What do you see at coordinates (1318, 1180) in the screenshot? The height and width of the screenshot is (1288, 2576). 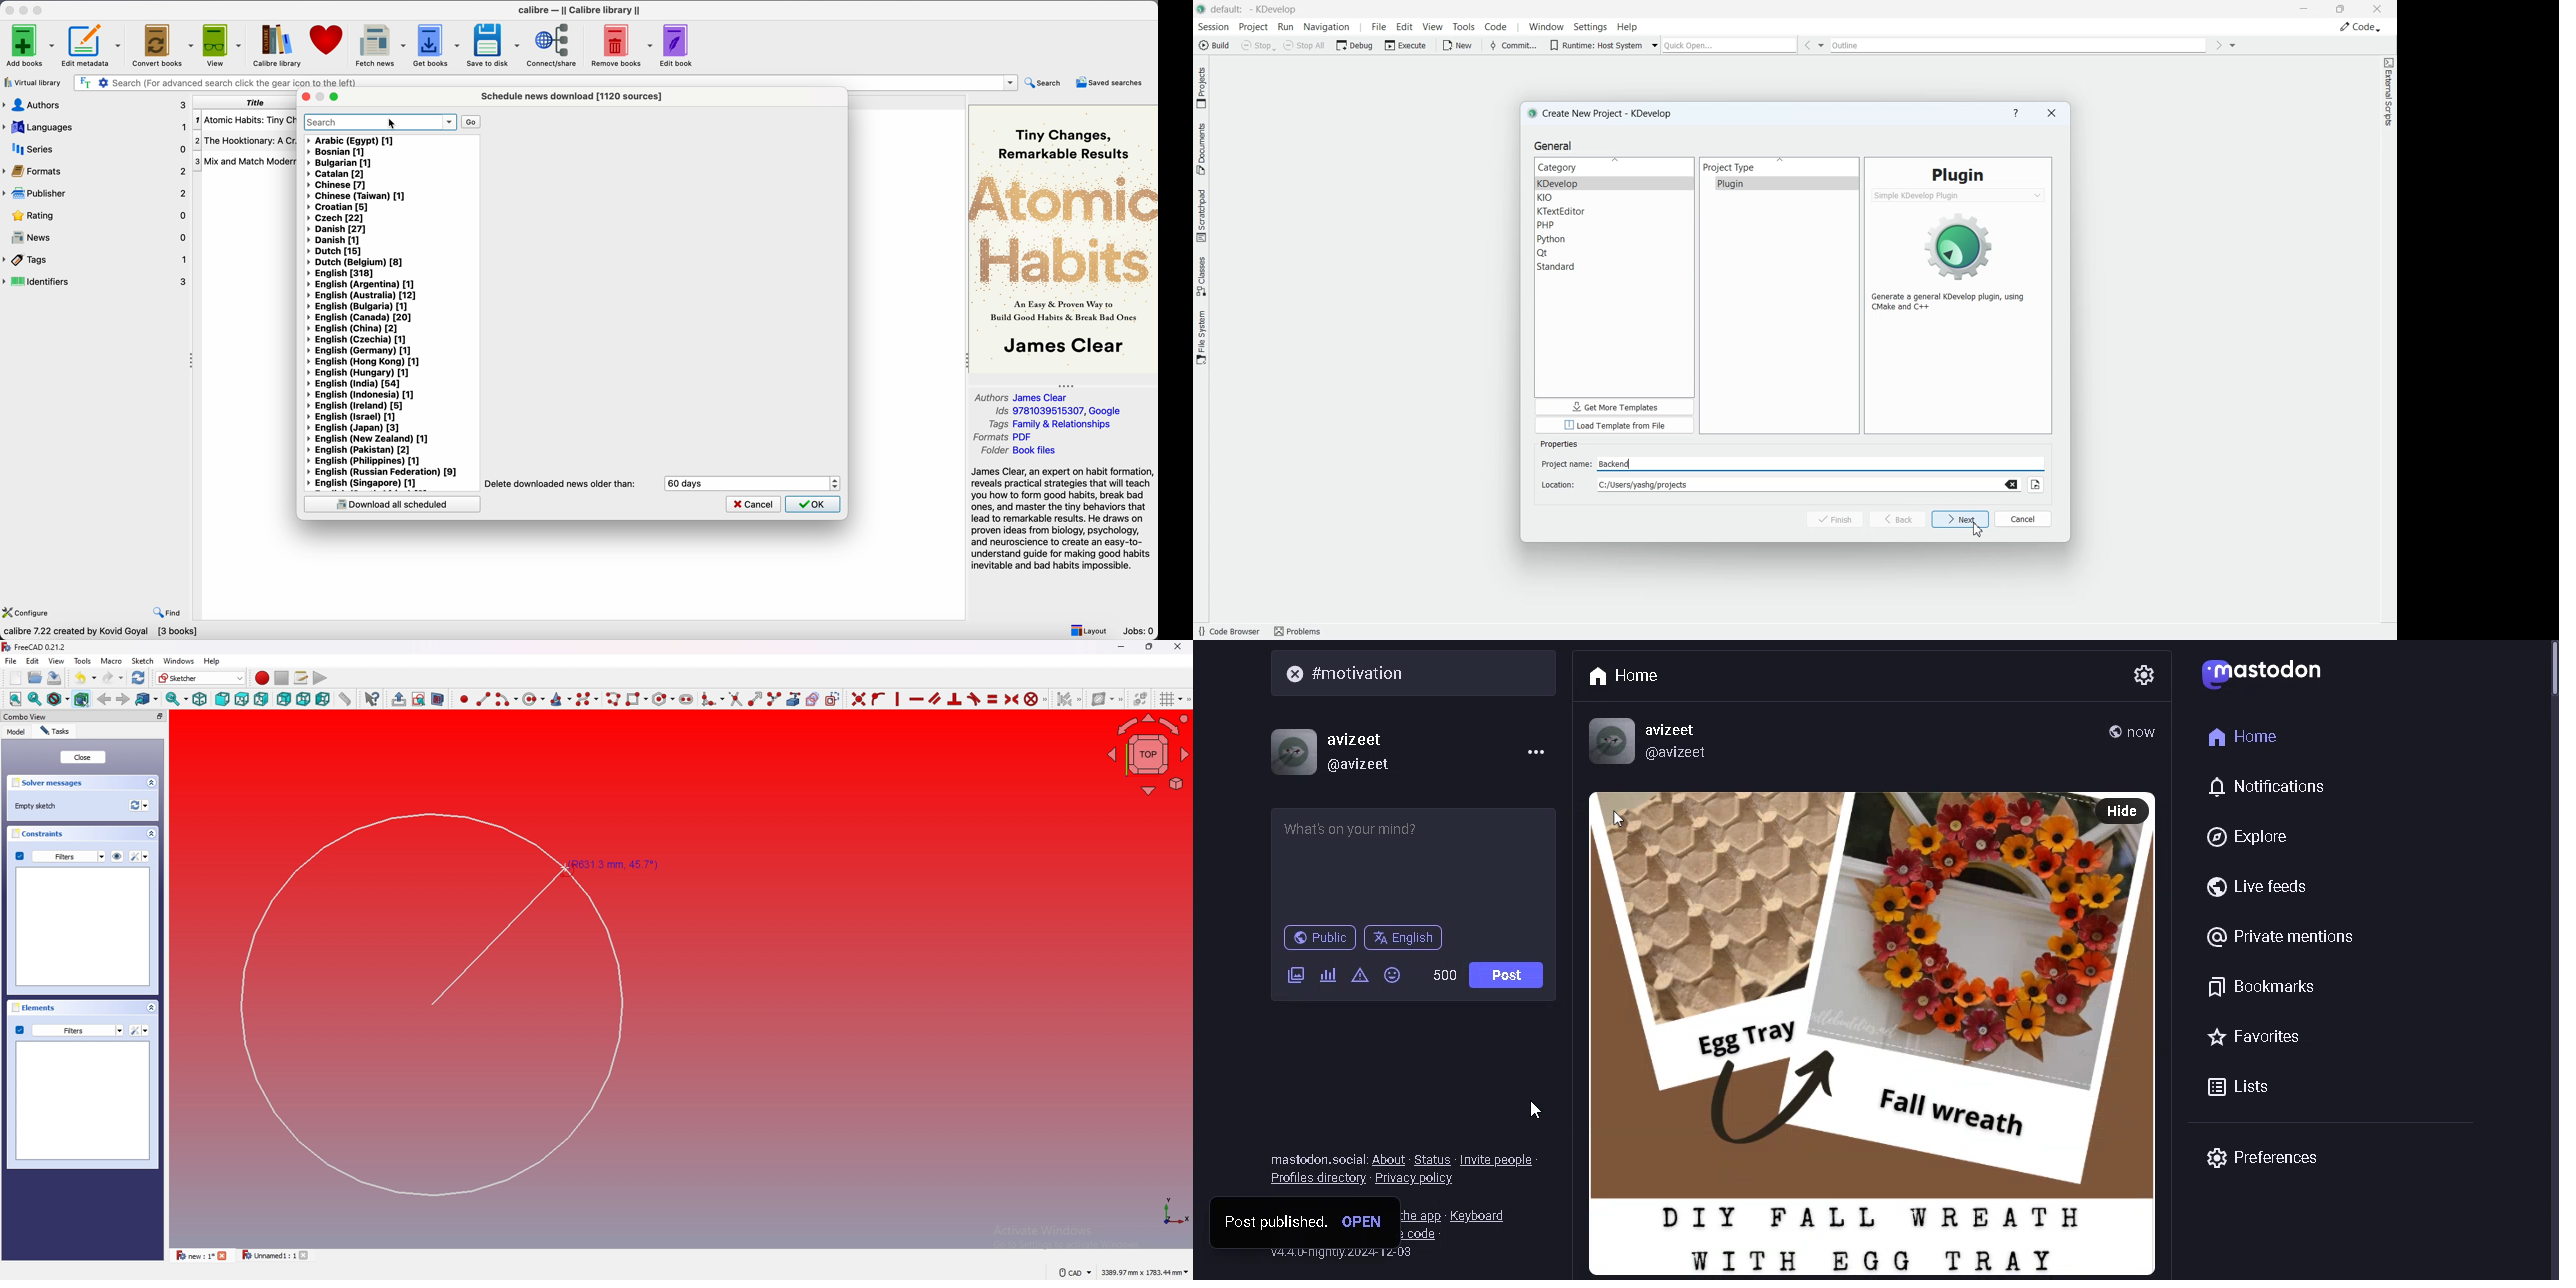 I see `profiles directories` at bounding box center [1318, 1180].